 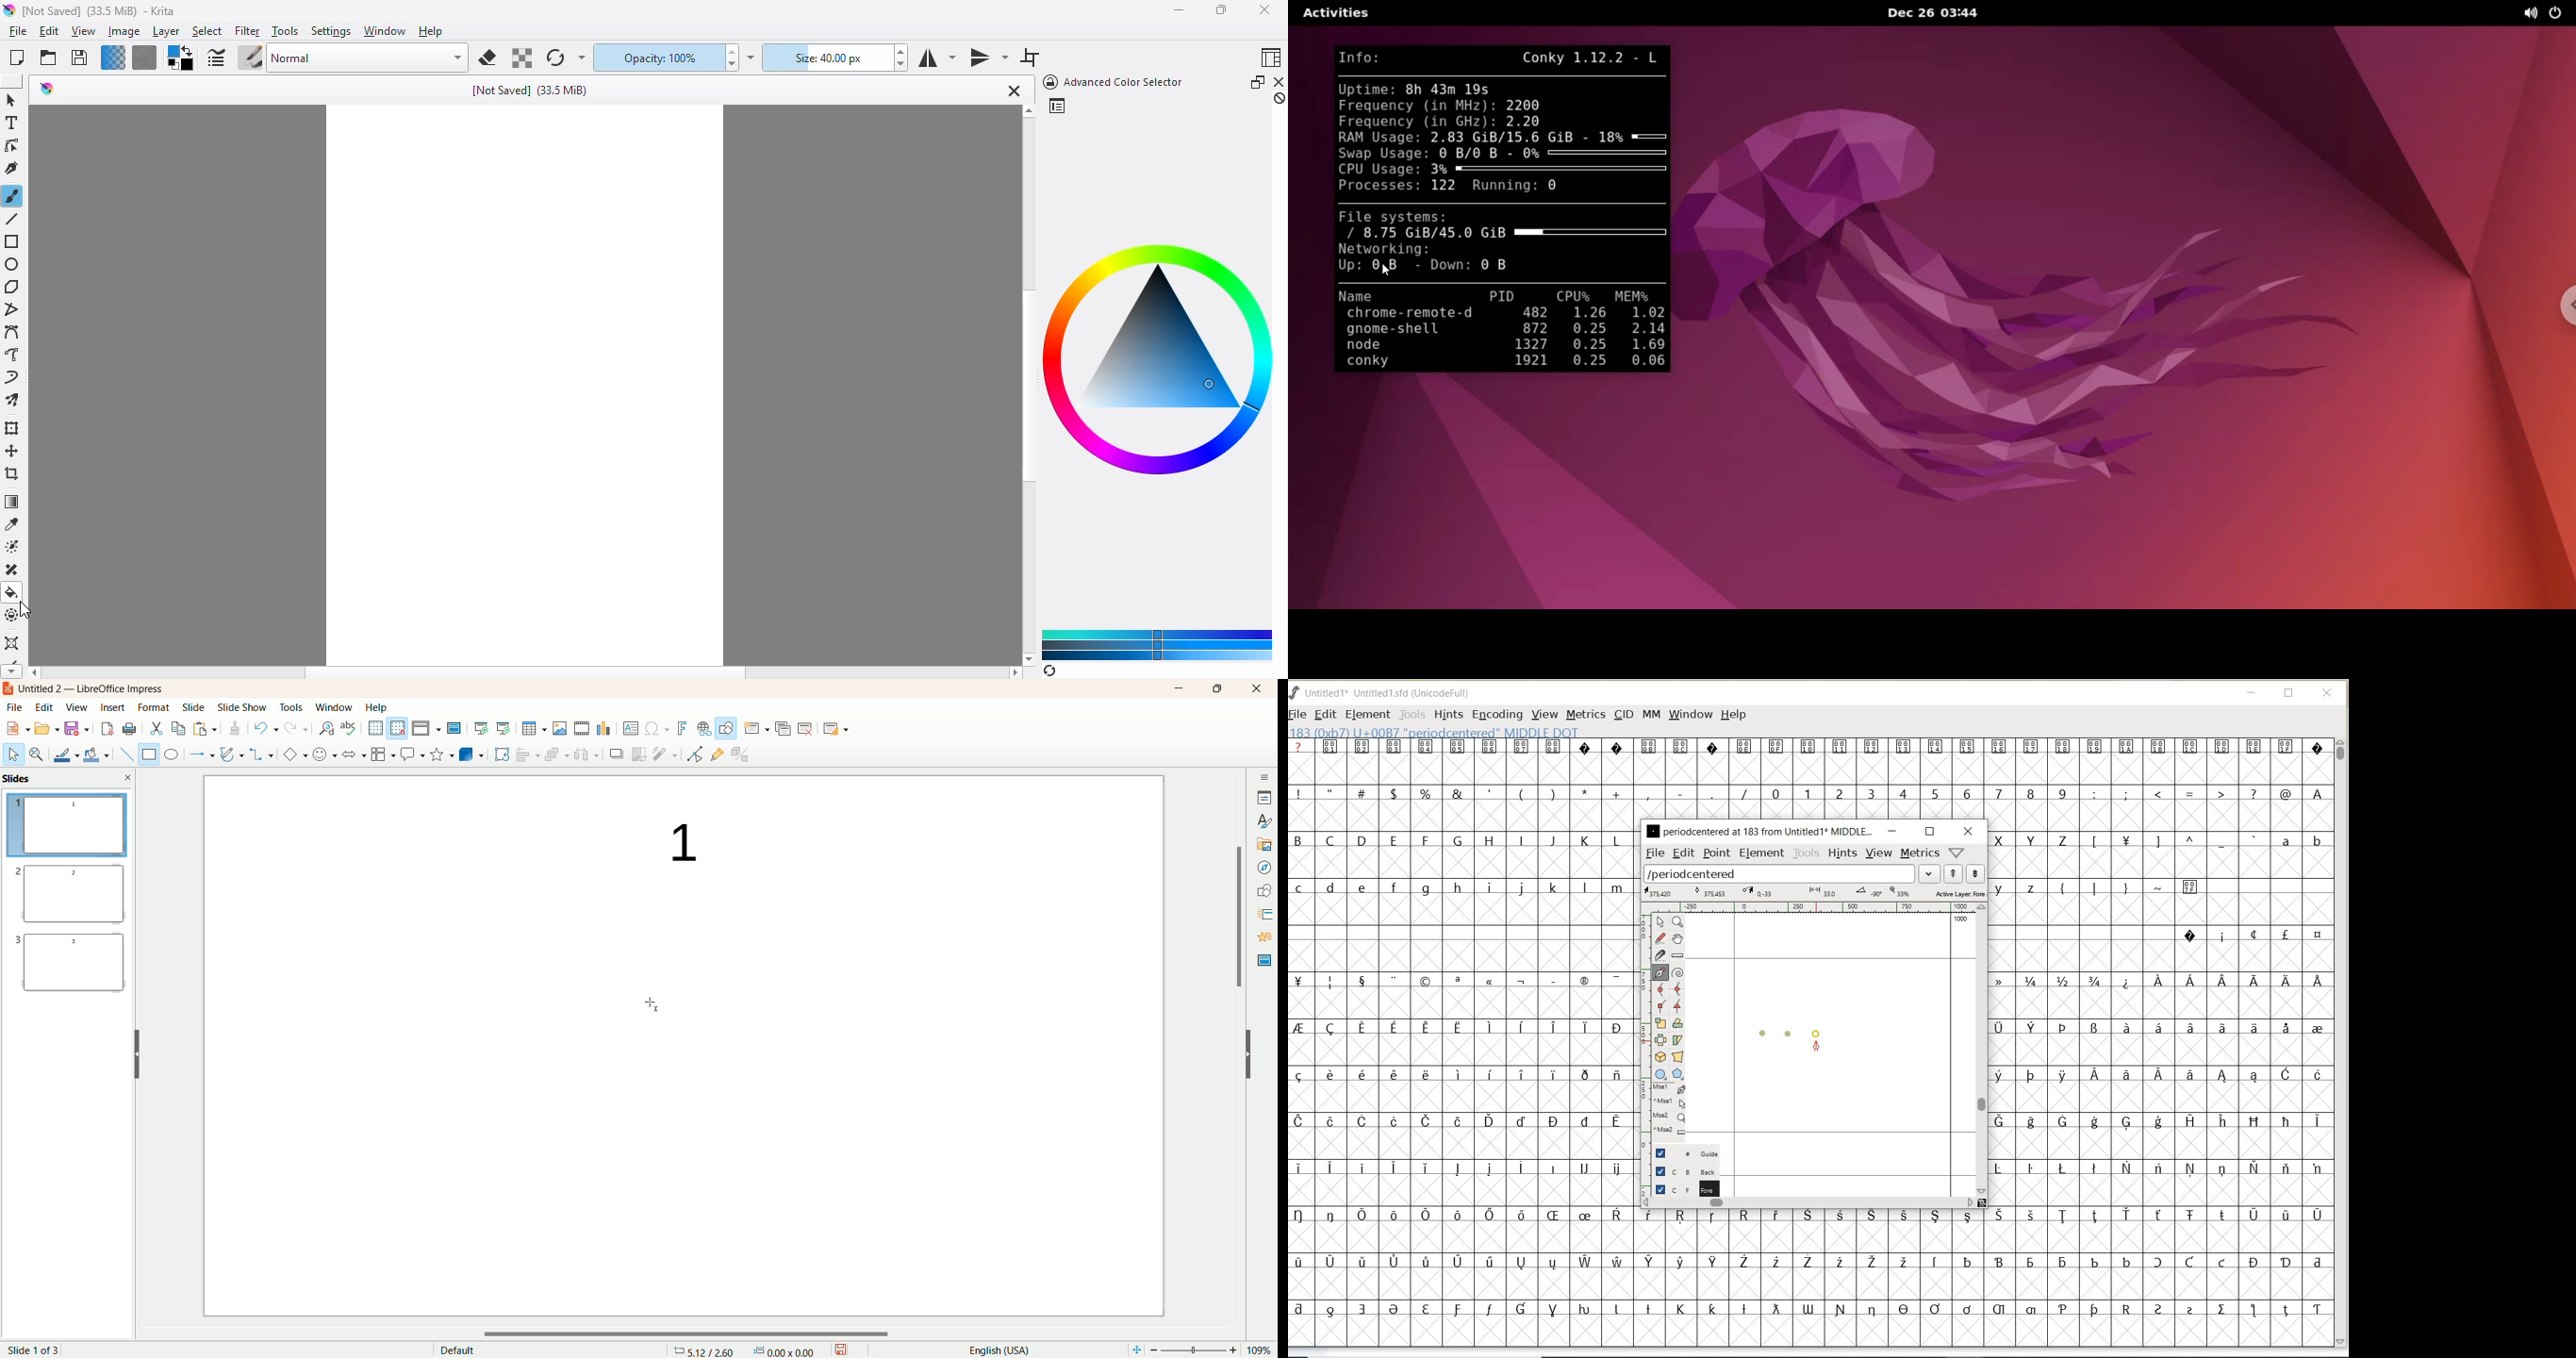 I want to click on add a curve point always either horizontal or vertical, so click(x=1678, y=988).